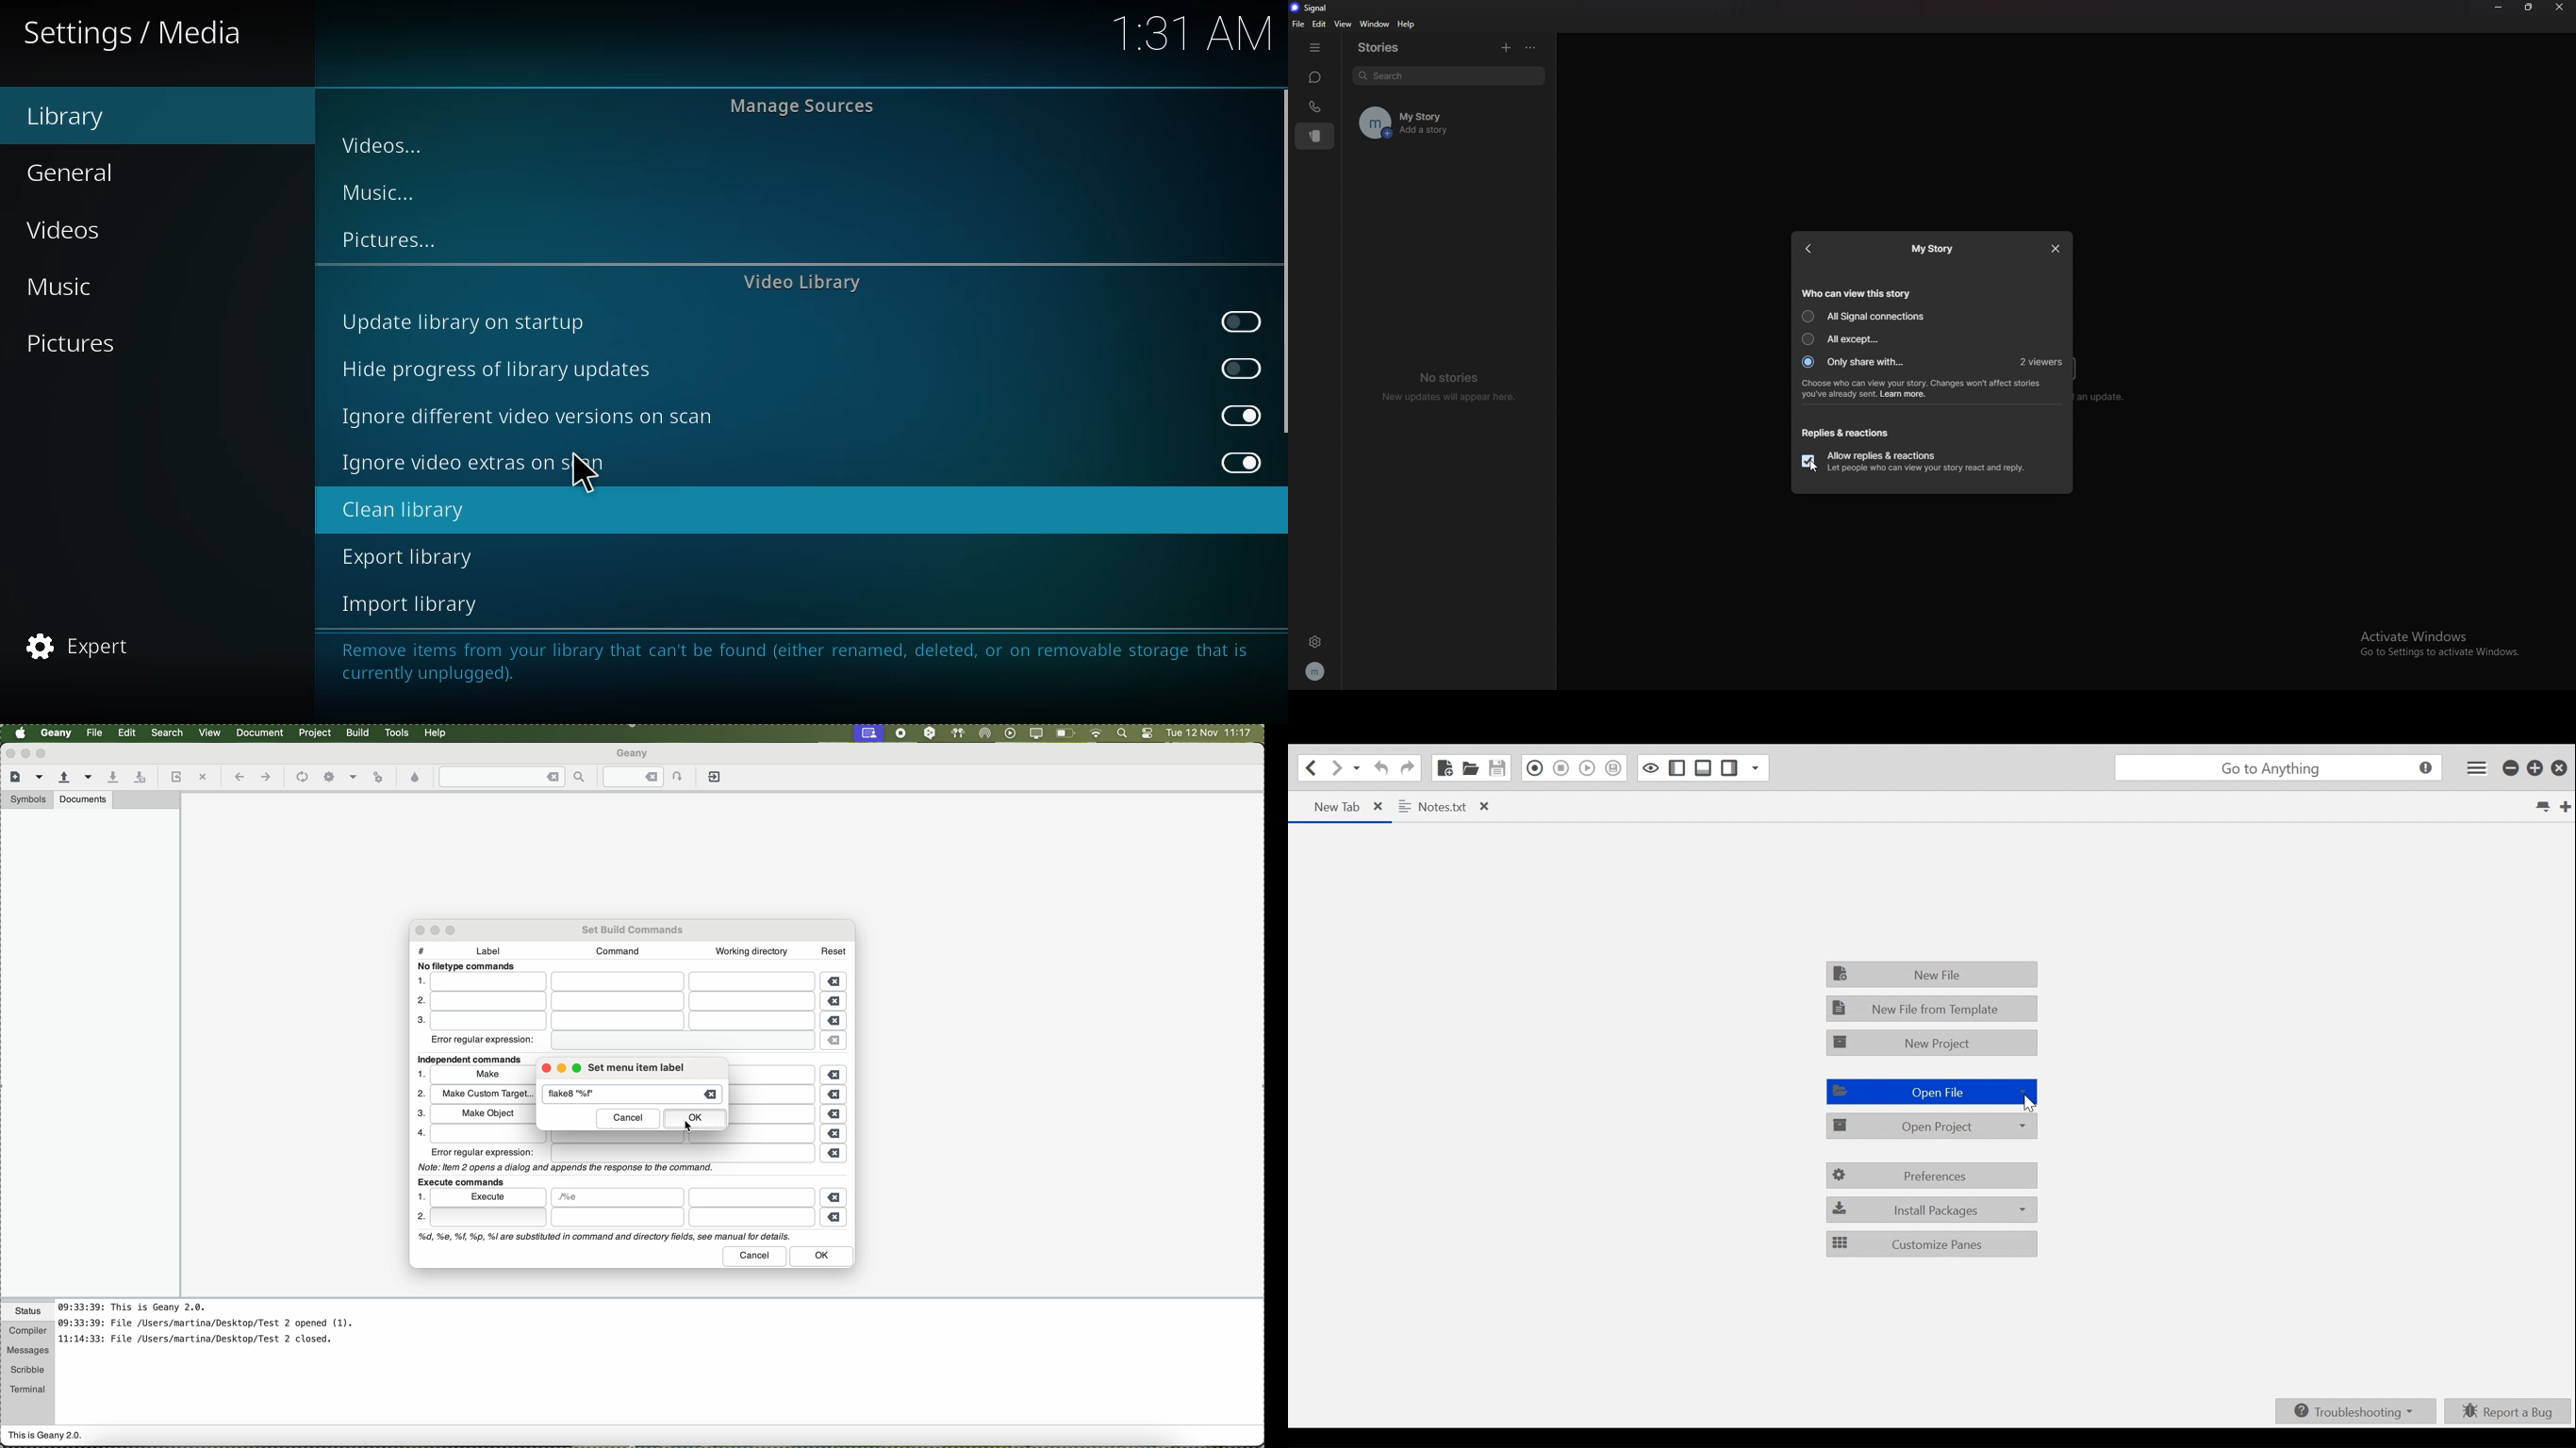 The image size is (2576, 1456). I want to click on minimize, so click(2499, 7).